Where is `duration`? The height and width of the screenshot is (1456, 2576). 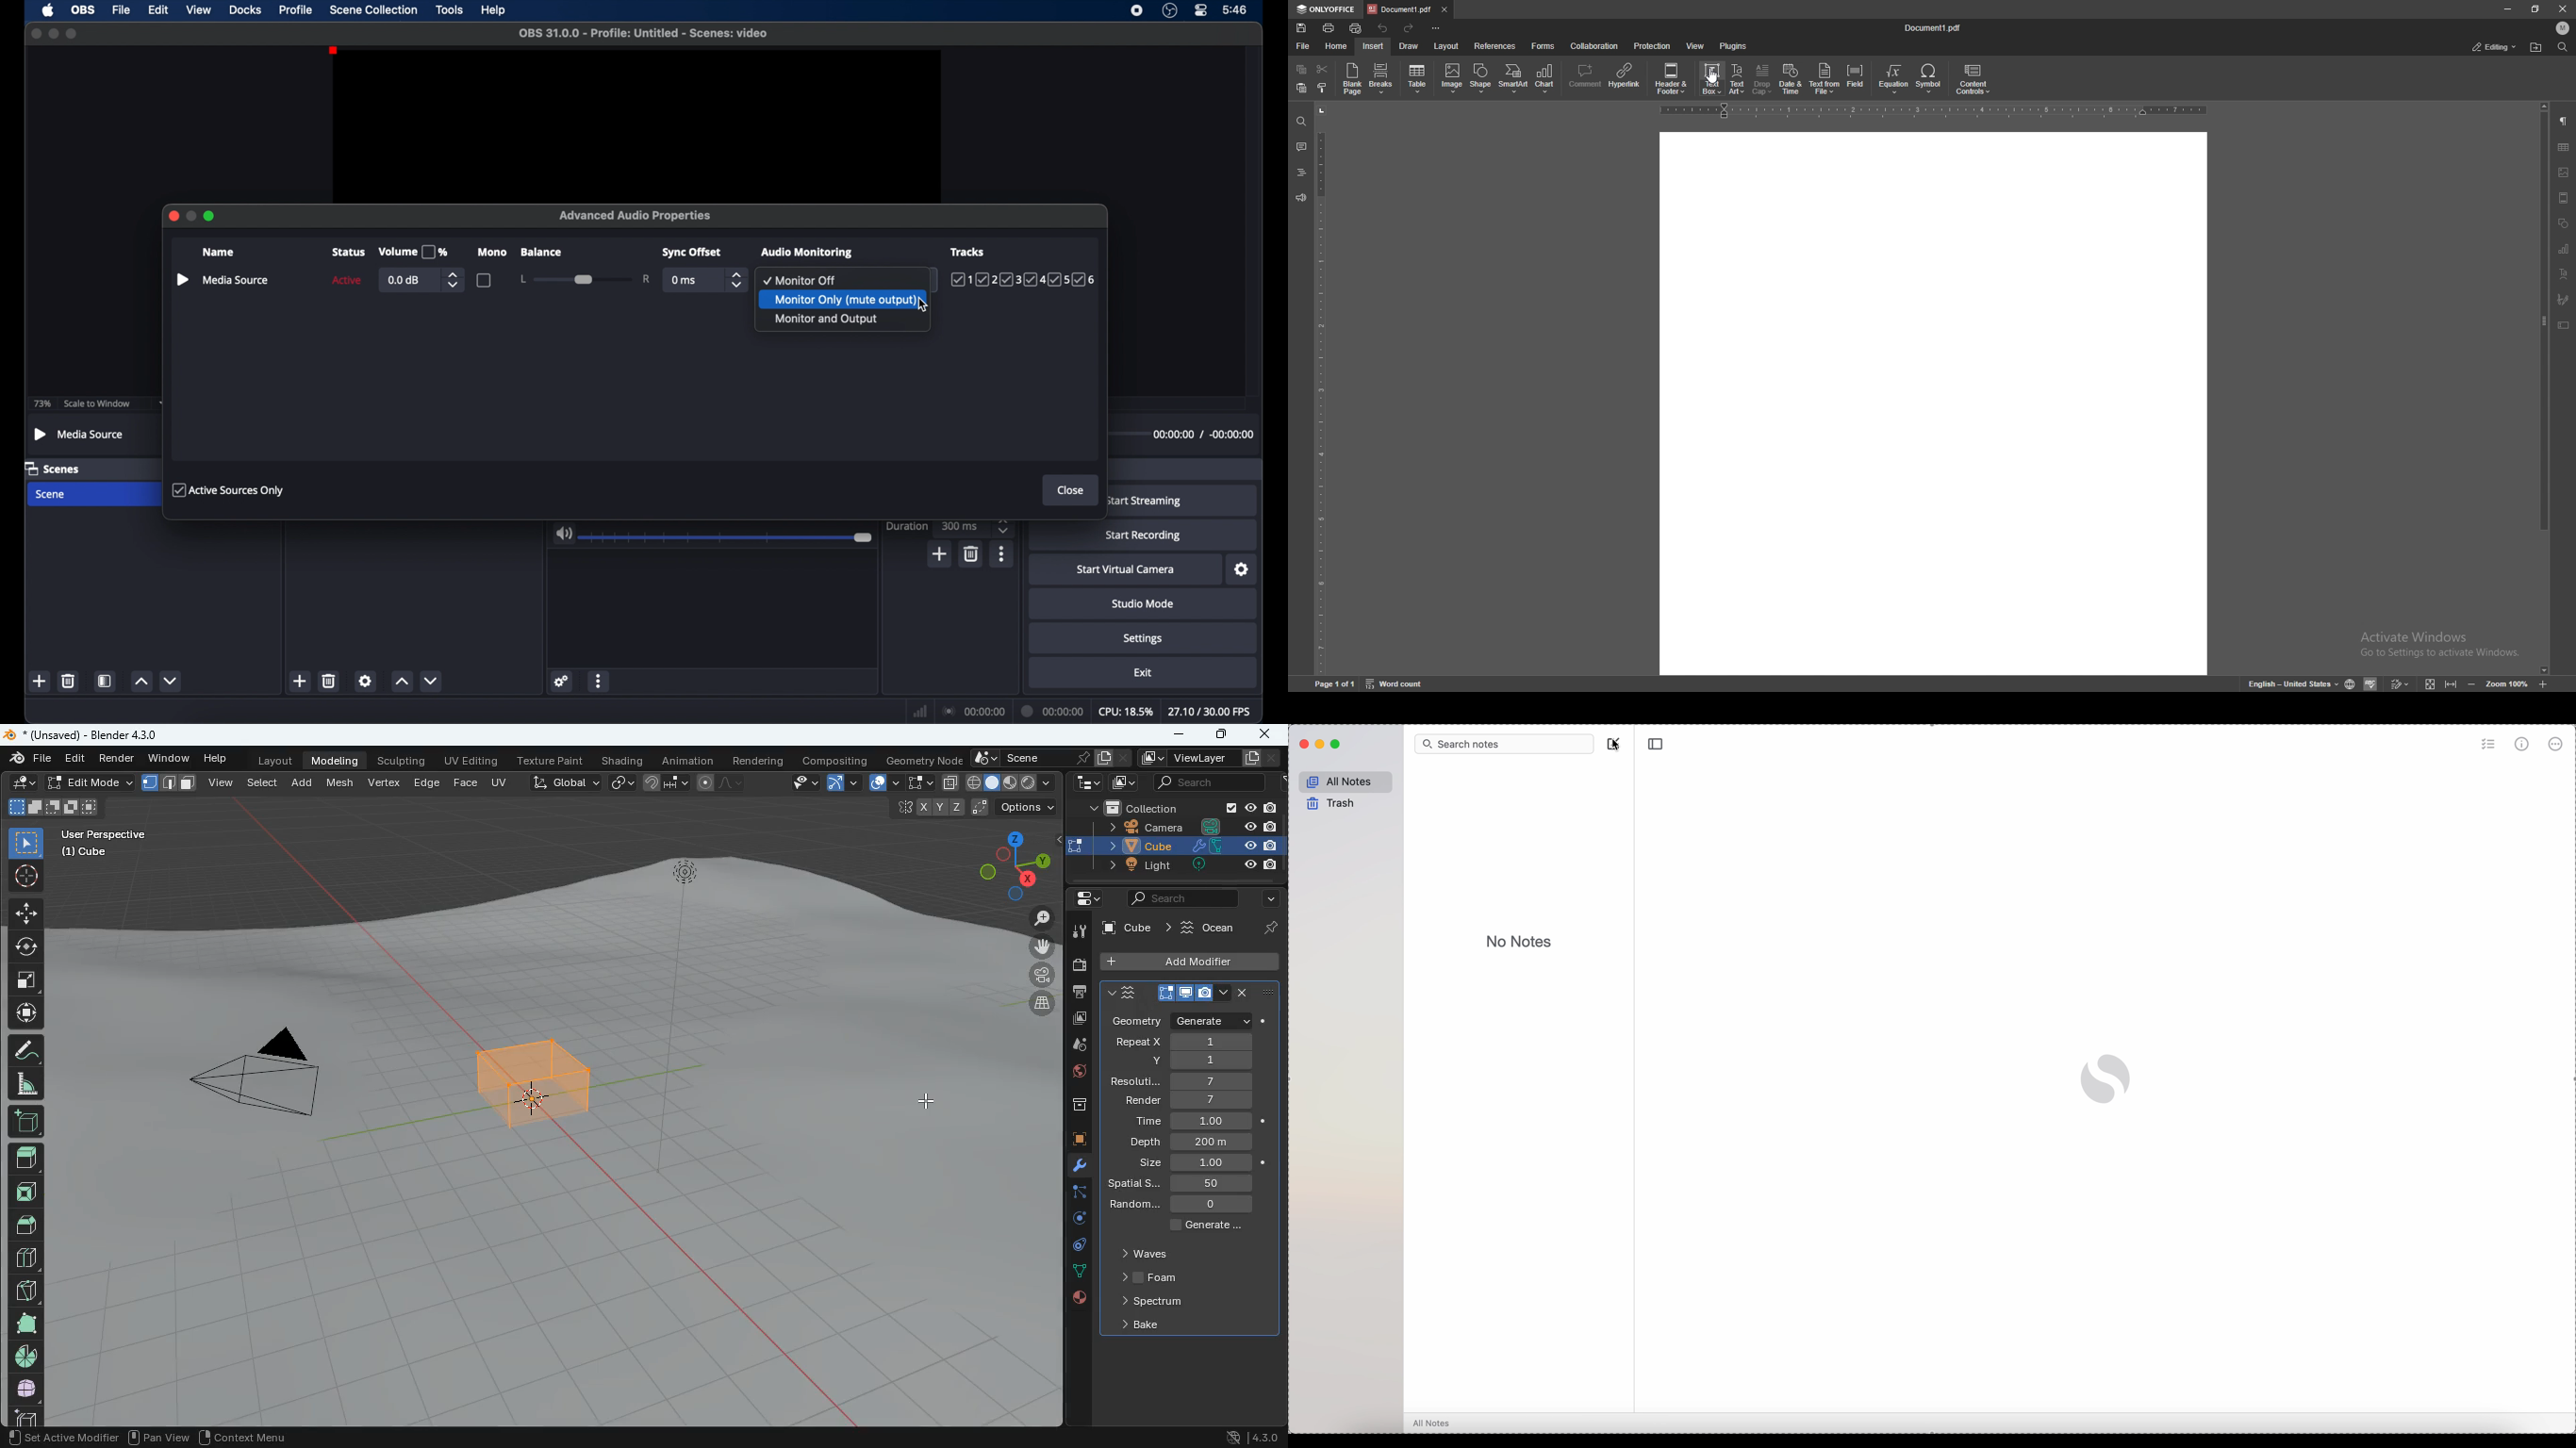
duration is located at coordinates (1051, 711).